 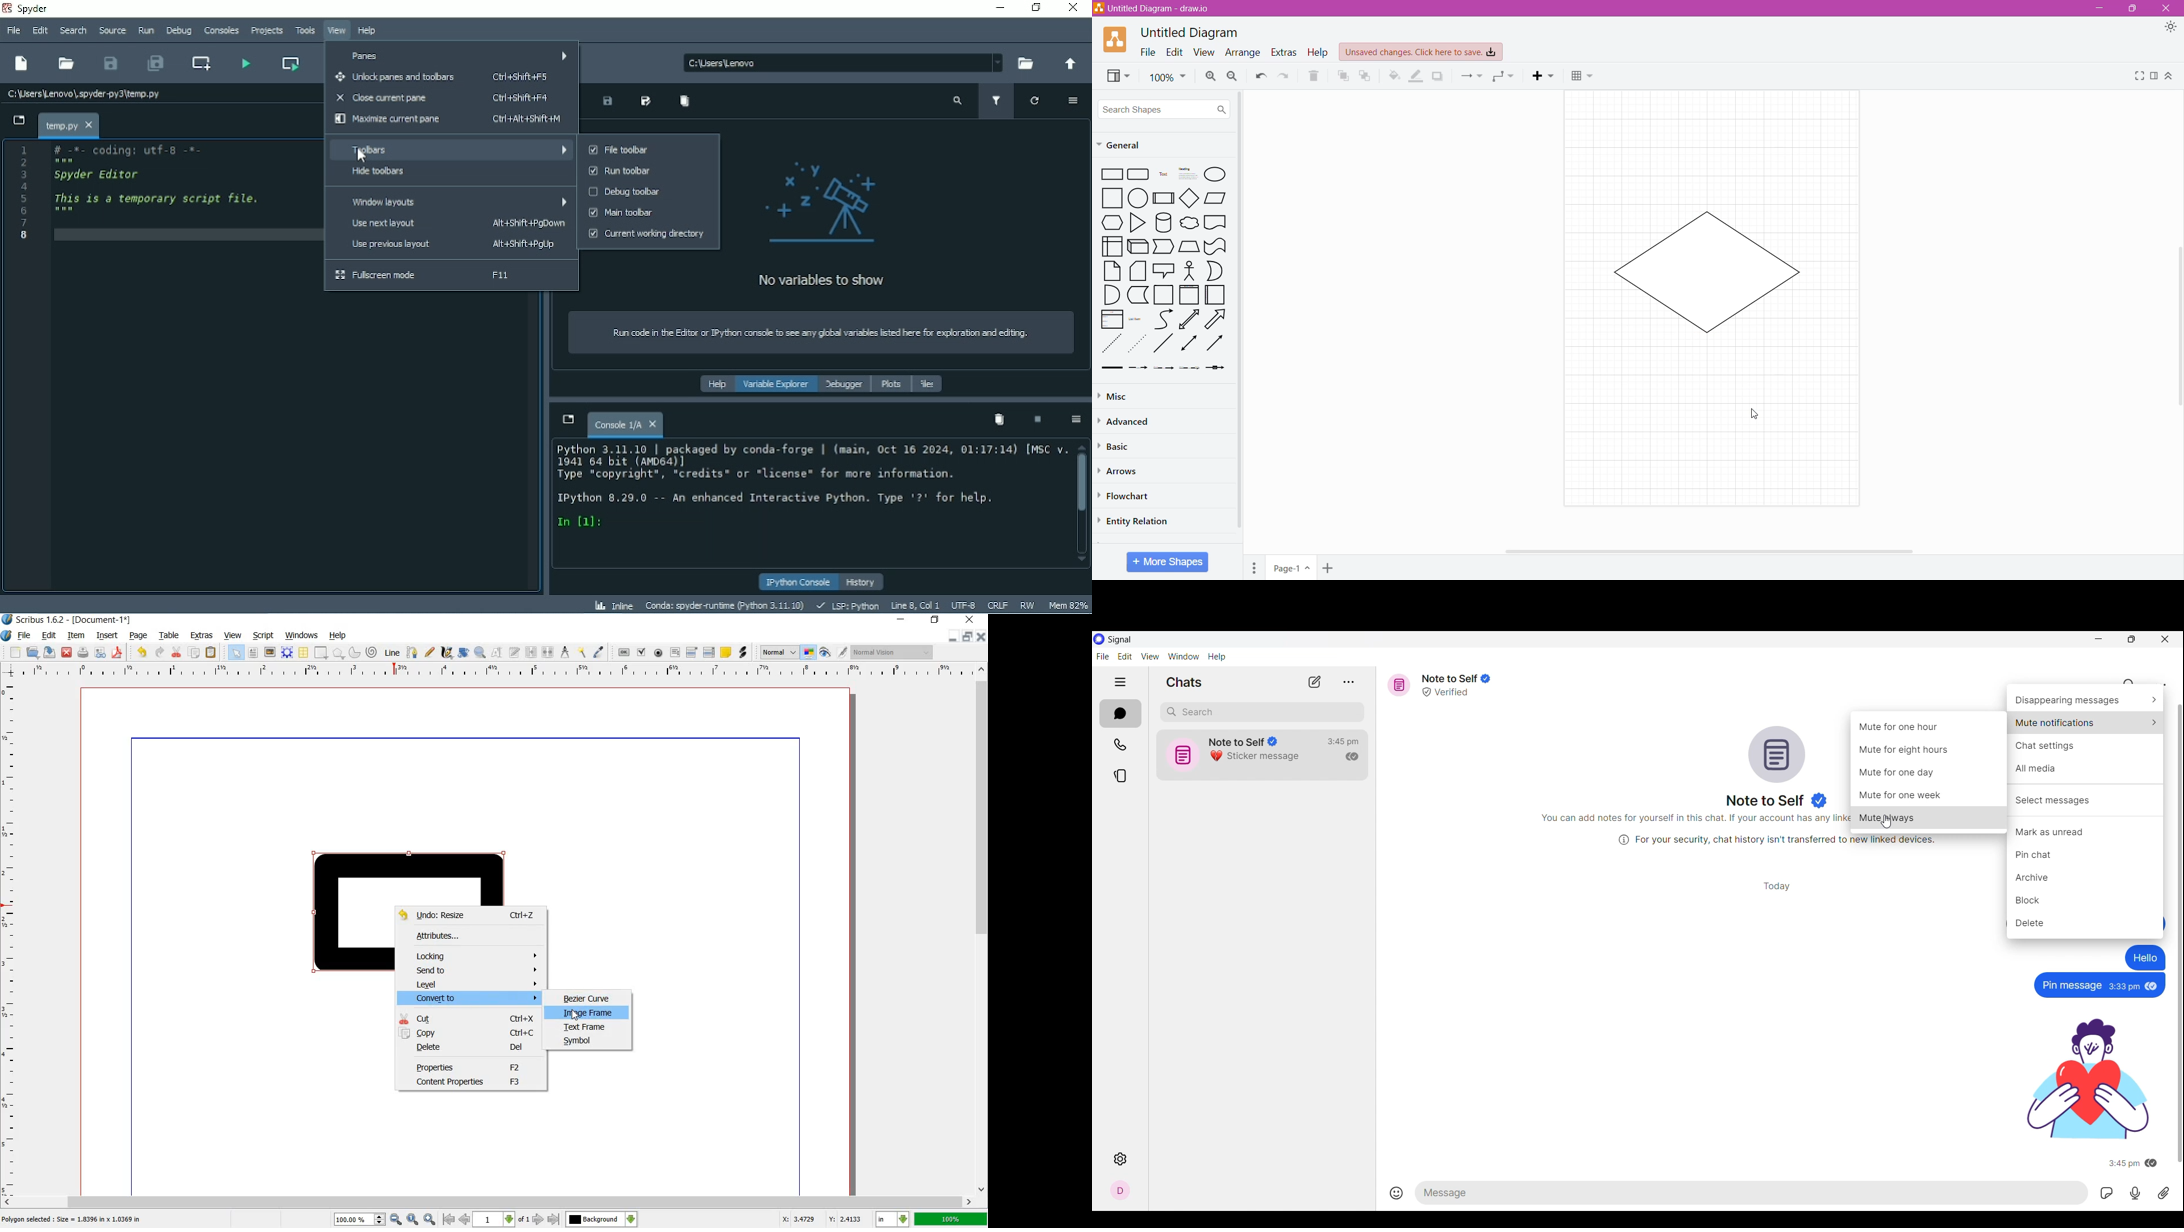 I want to click on -[Document-1*], so click(x=106, y=620).